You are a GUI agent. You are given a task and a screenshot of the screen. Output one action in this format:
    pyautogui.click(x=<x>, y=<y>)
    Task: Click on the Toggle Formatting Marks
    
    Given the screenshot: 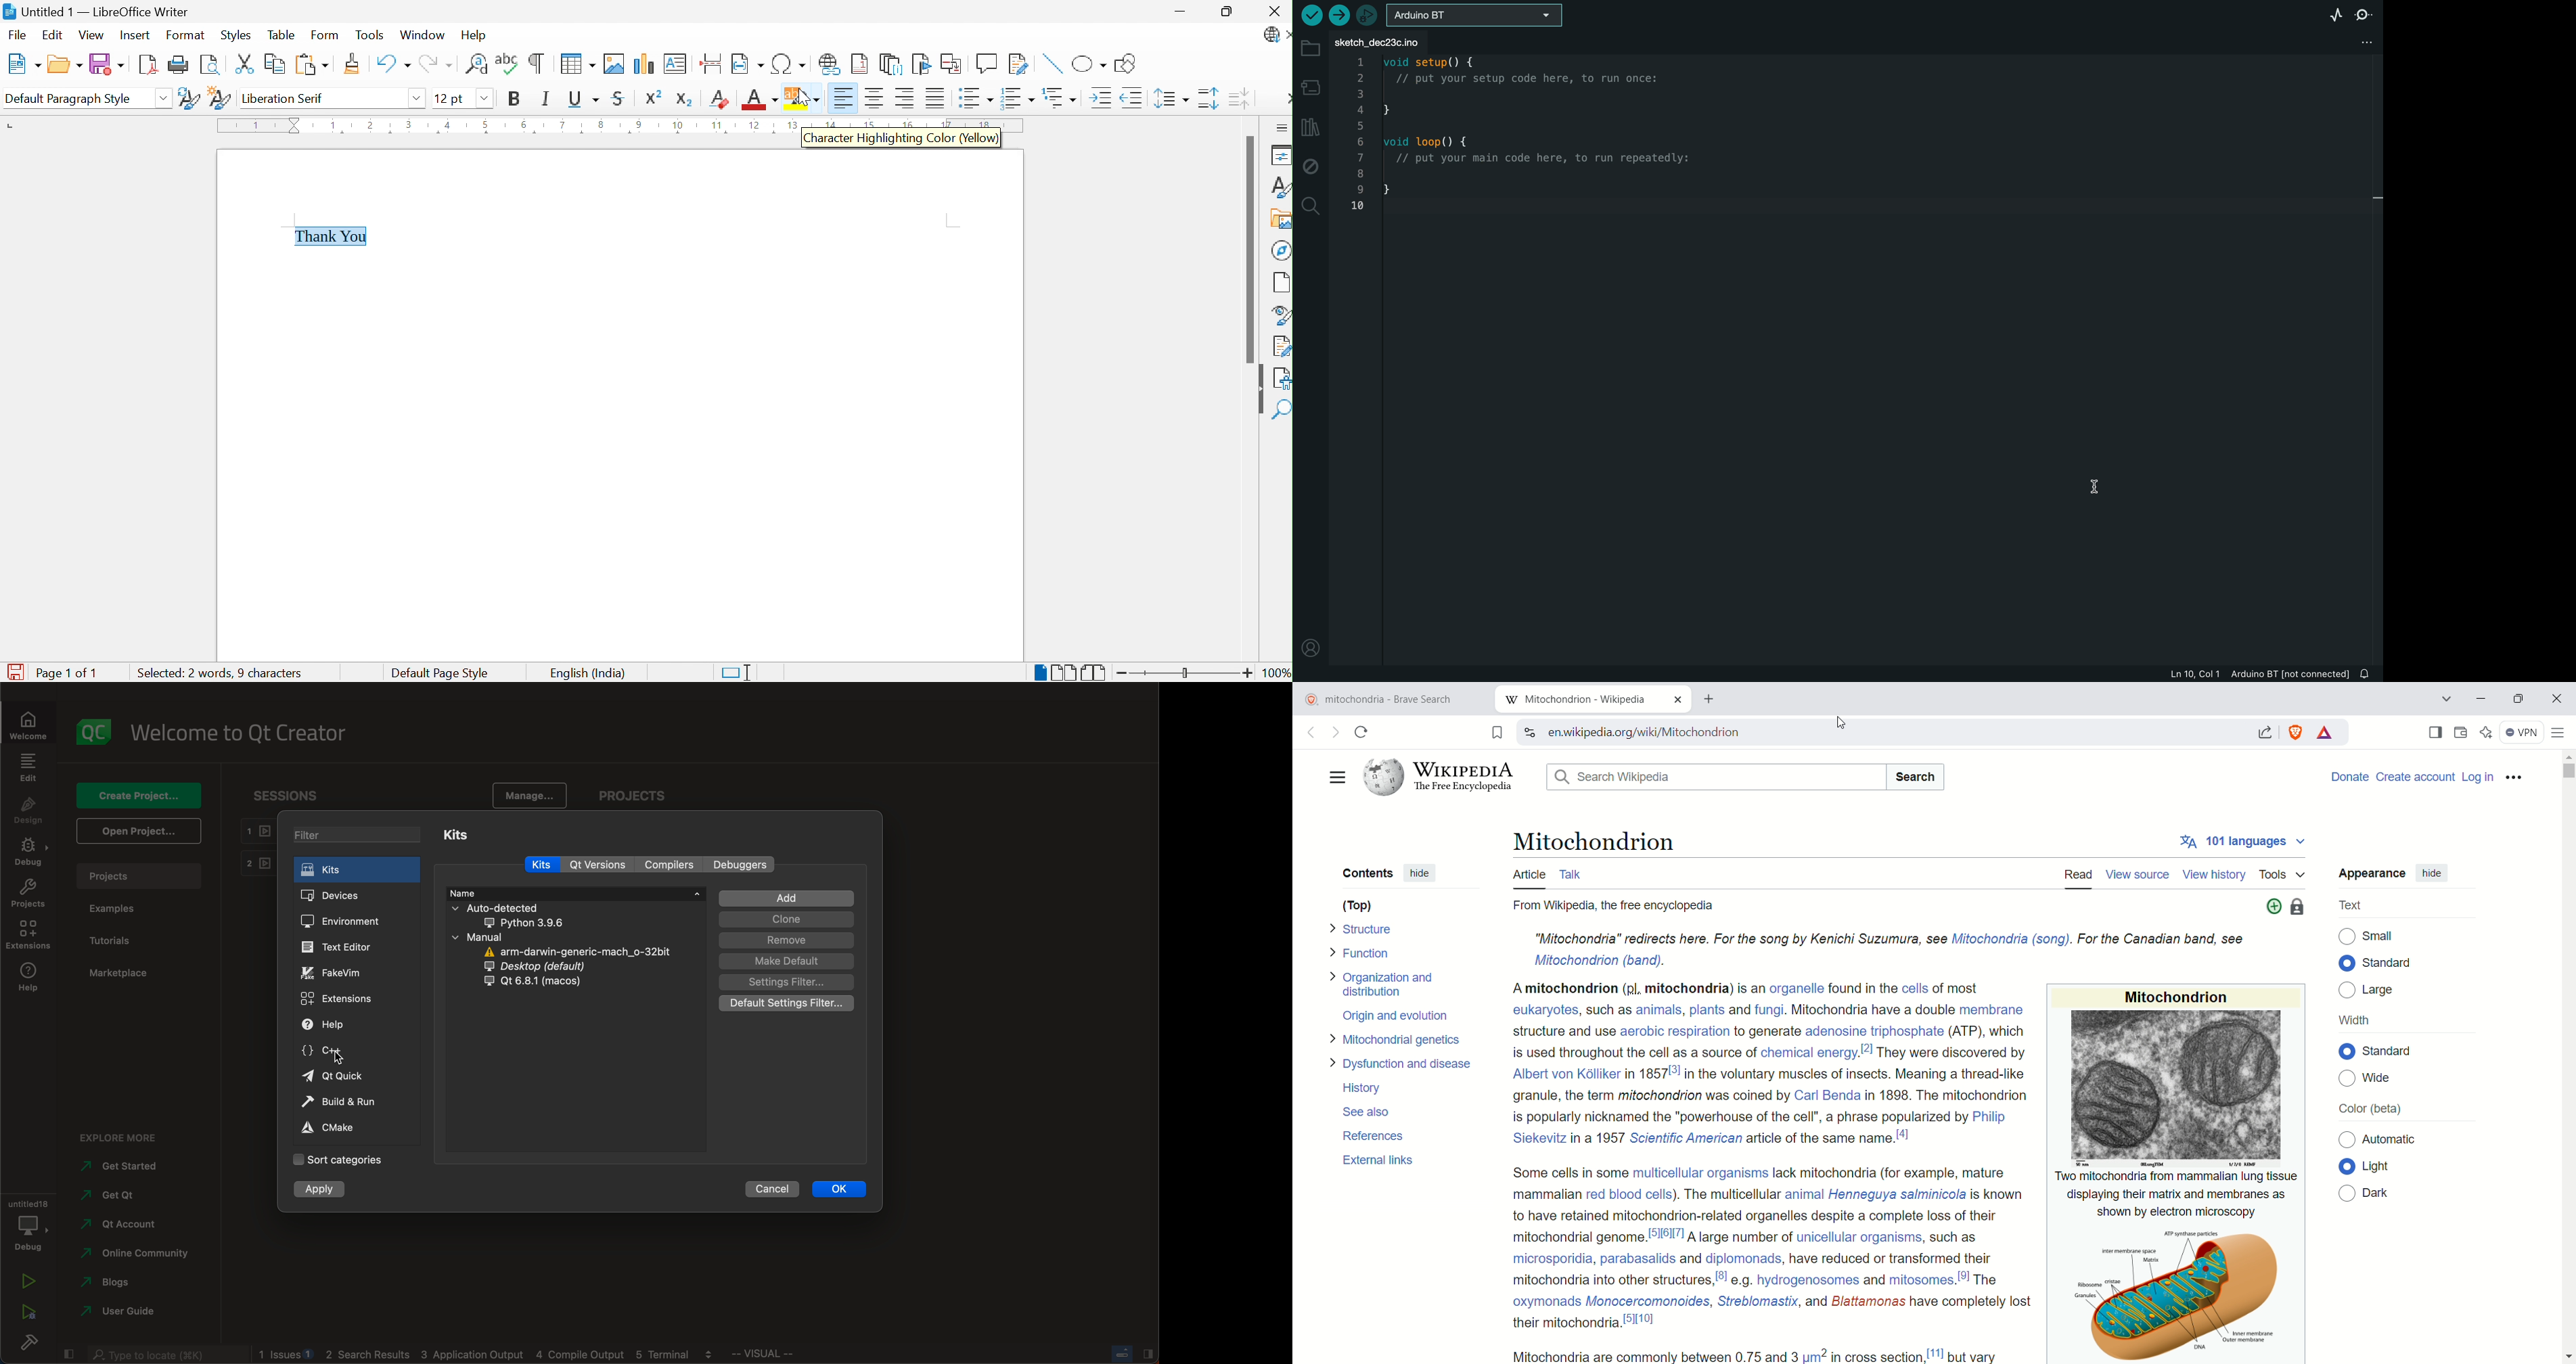 What is the action you would take?
    pyautogui.click(x=538, y=63)
    